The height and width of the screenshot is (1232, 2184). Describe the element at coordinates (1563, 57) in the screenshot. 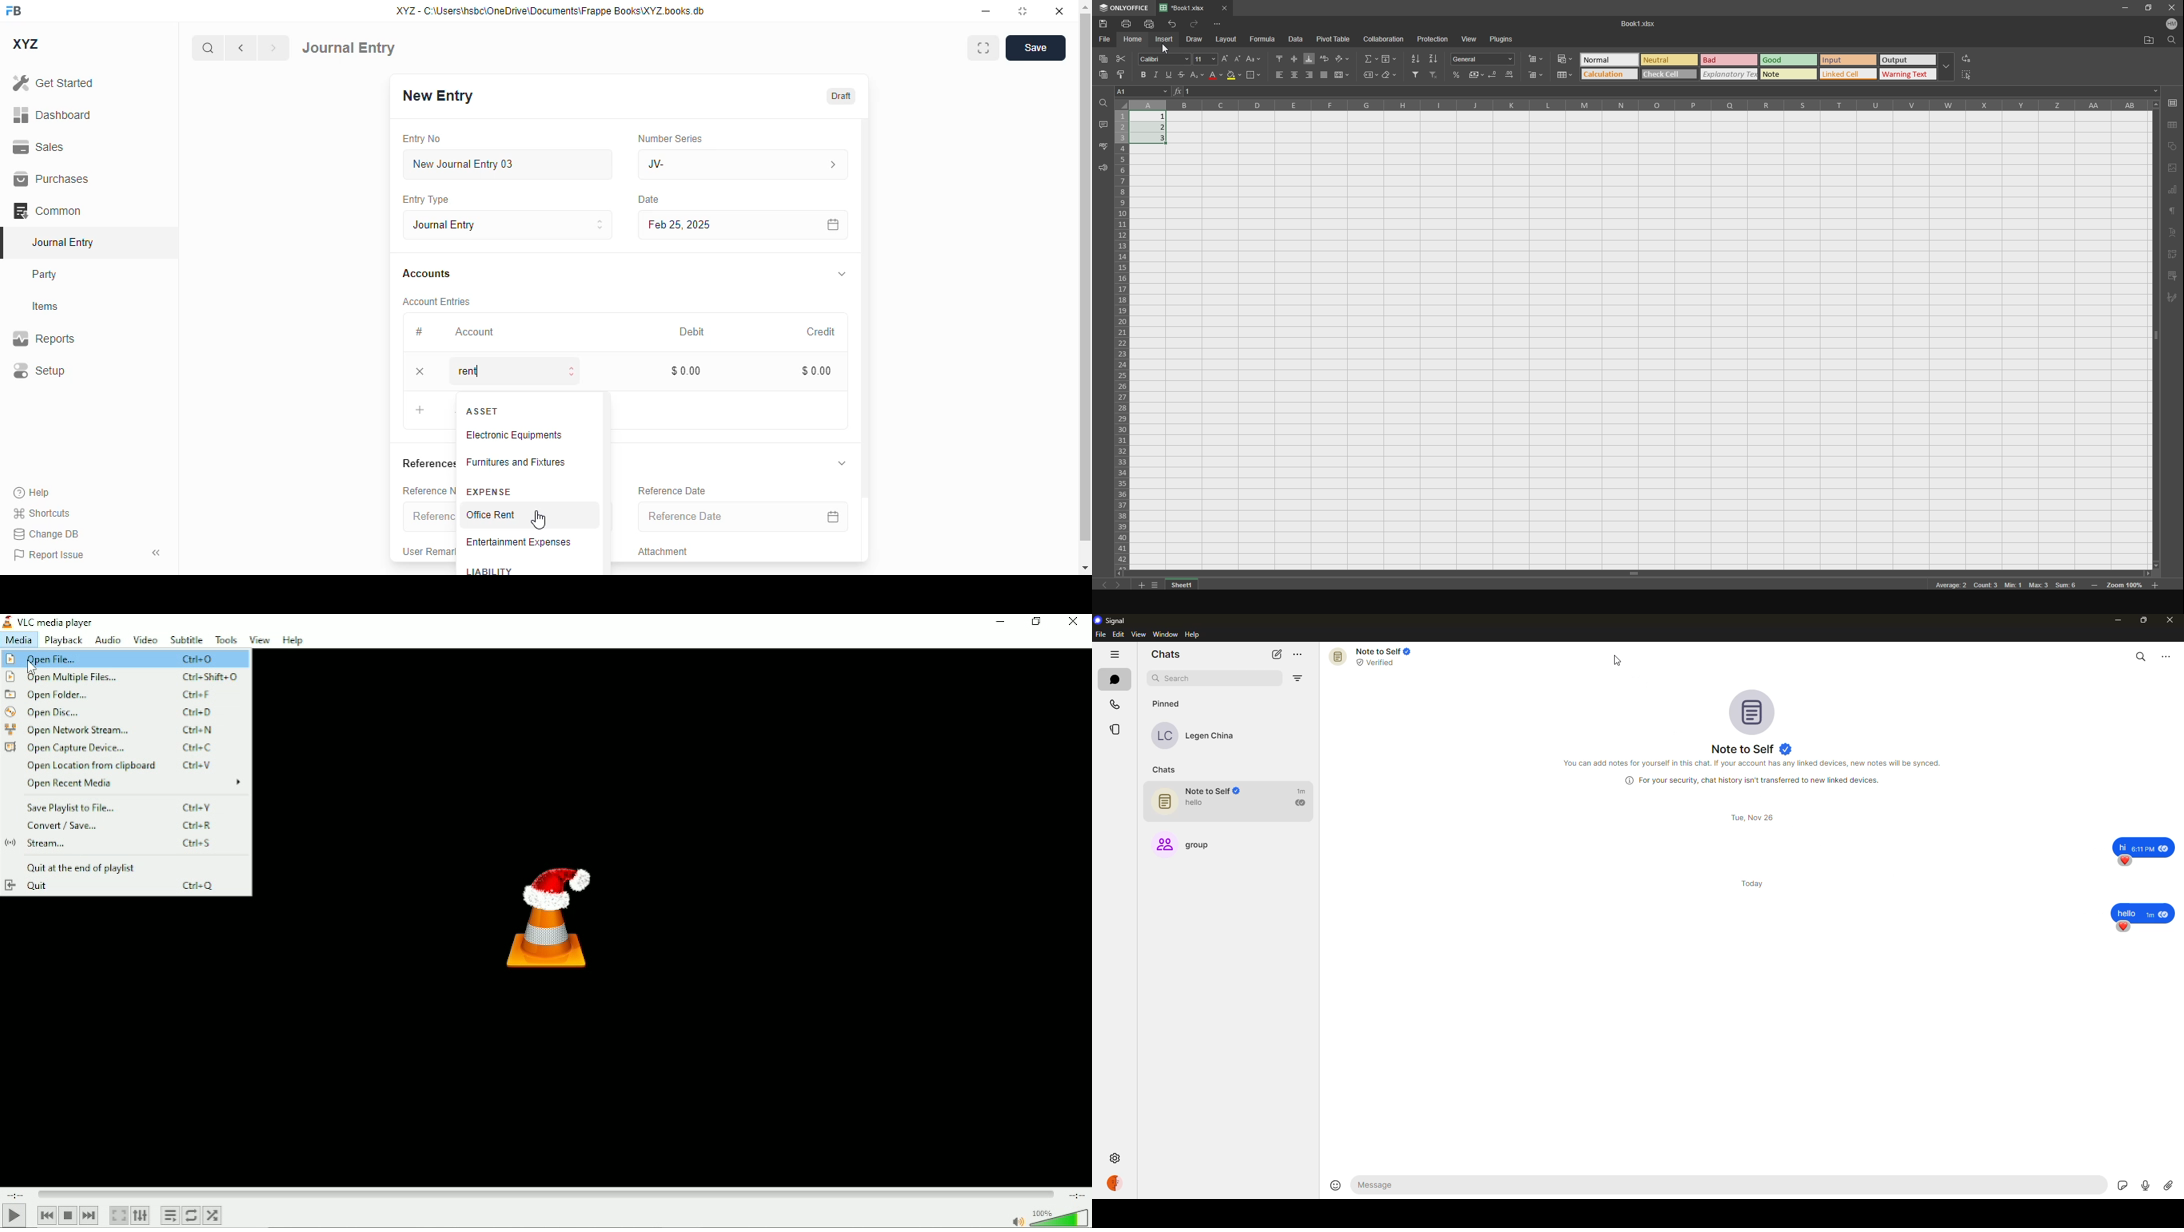

I see `` at that location.